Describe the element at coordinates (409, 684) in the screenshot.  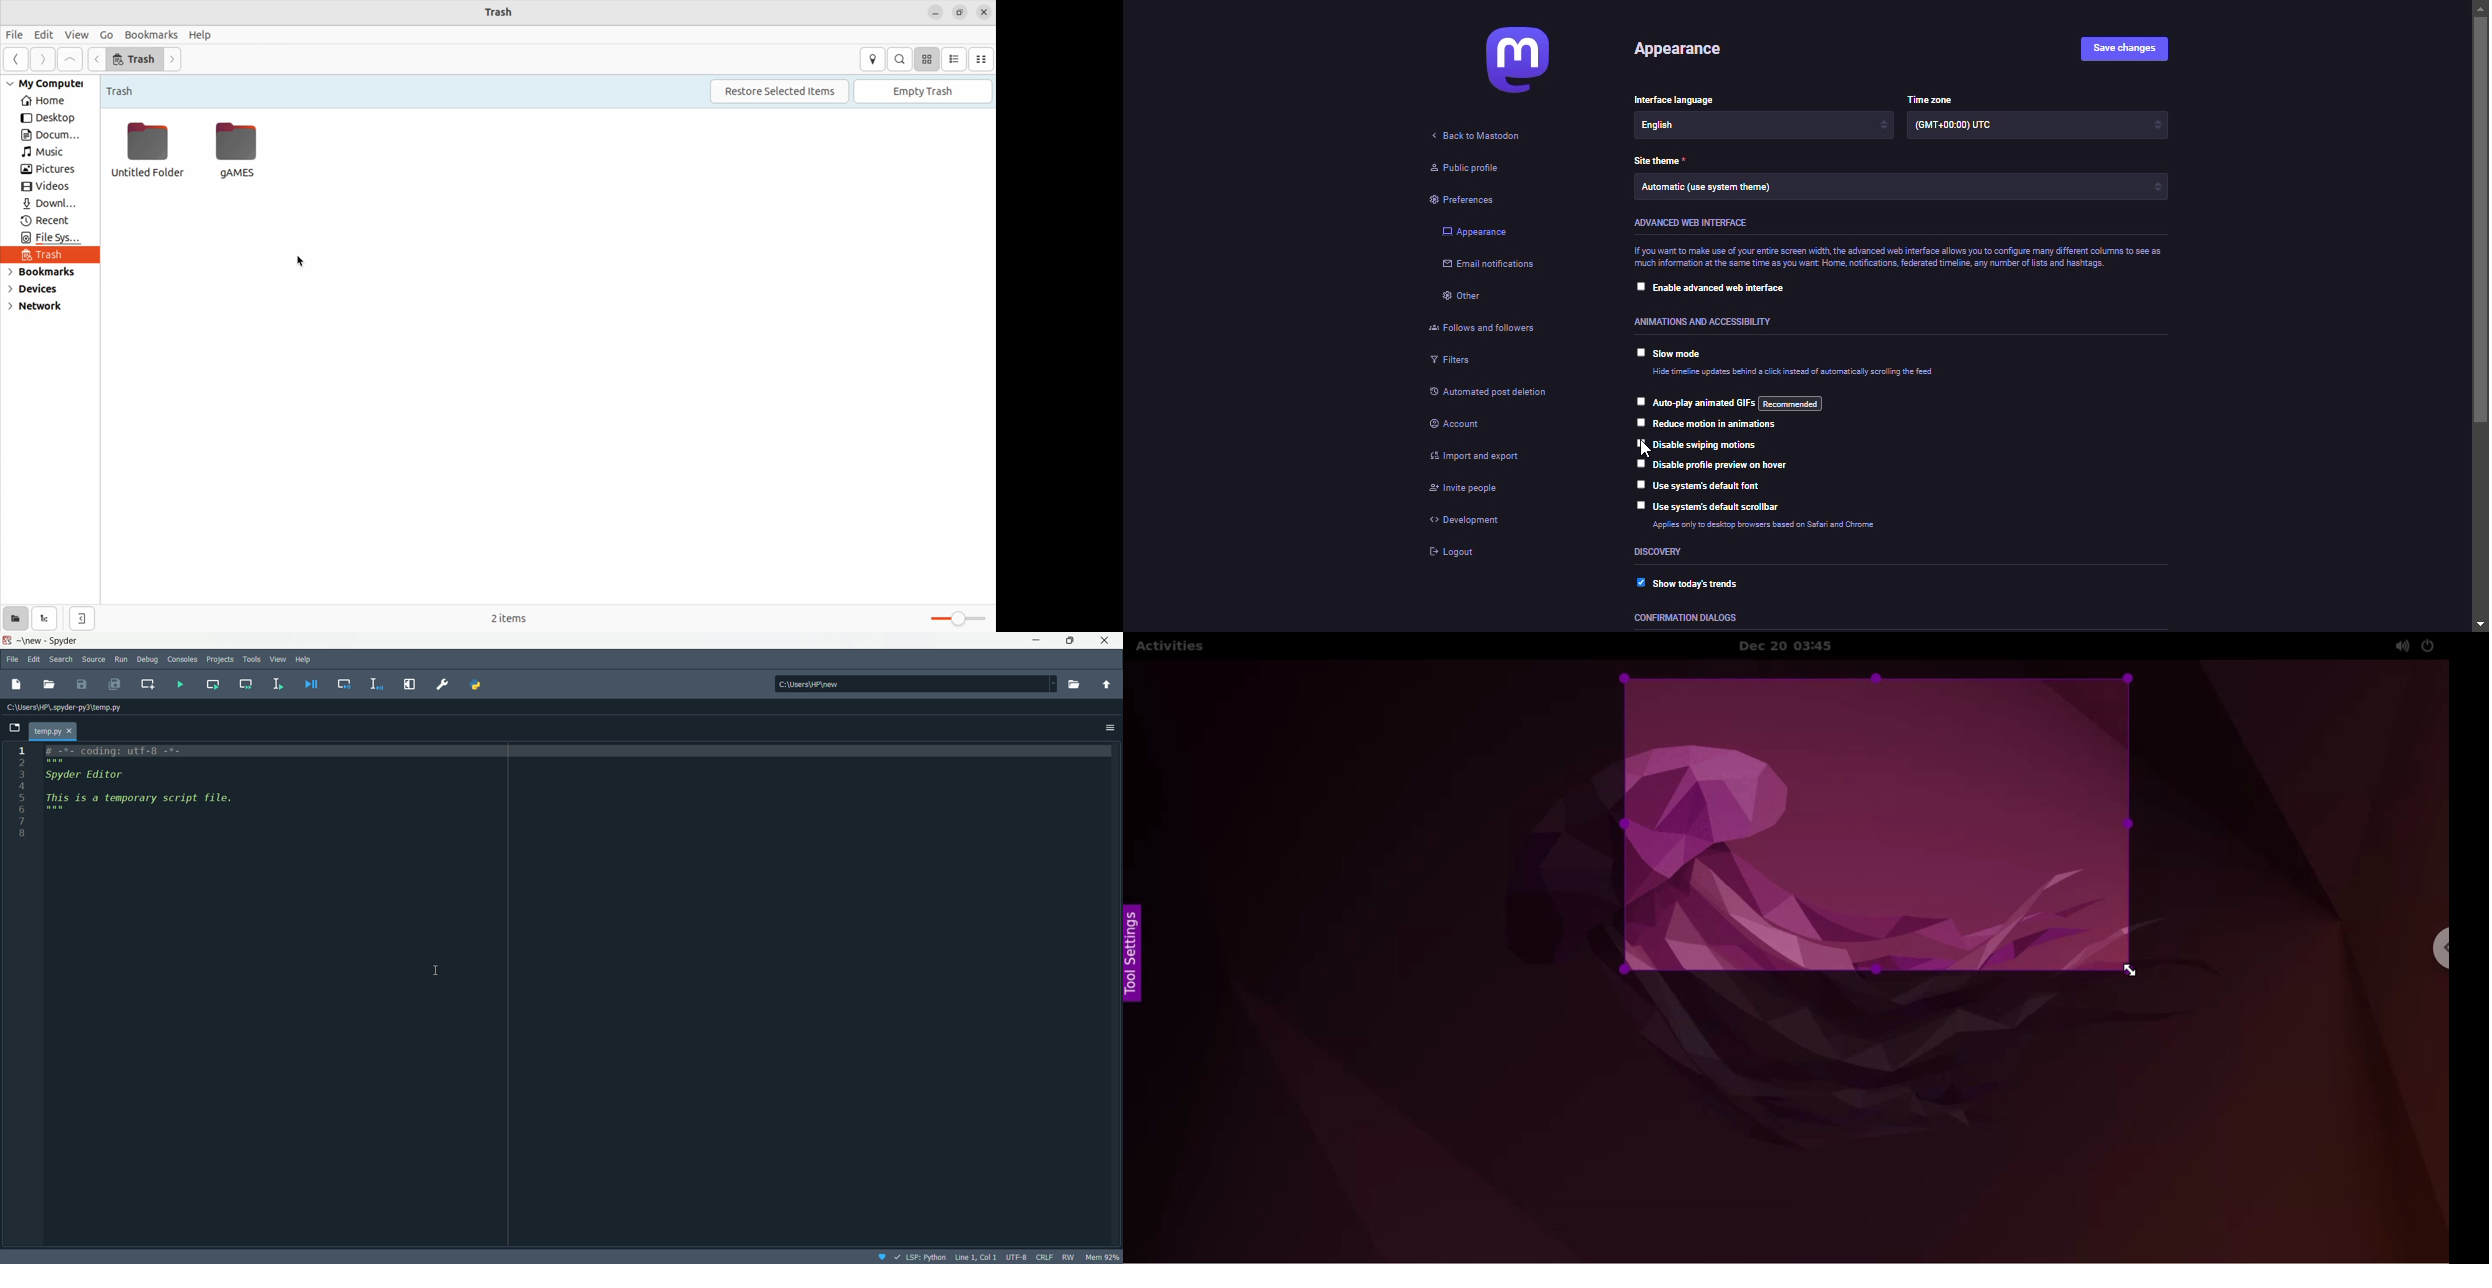
I see `maximize current screen` at that location.